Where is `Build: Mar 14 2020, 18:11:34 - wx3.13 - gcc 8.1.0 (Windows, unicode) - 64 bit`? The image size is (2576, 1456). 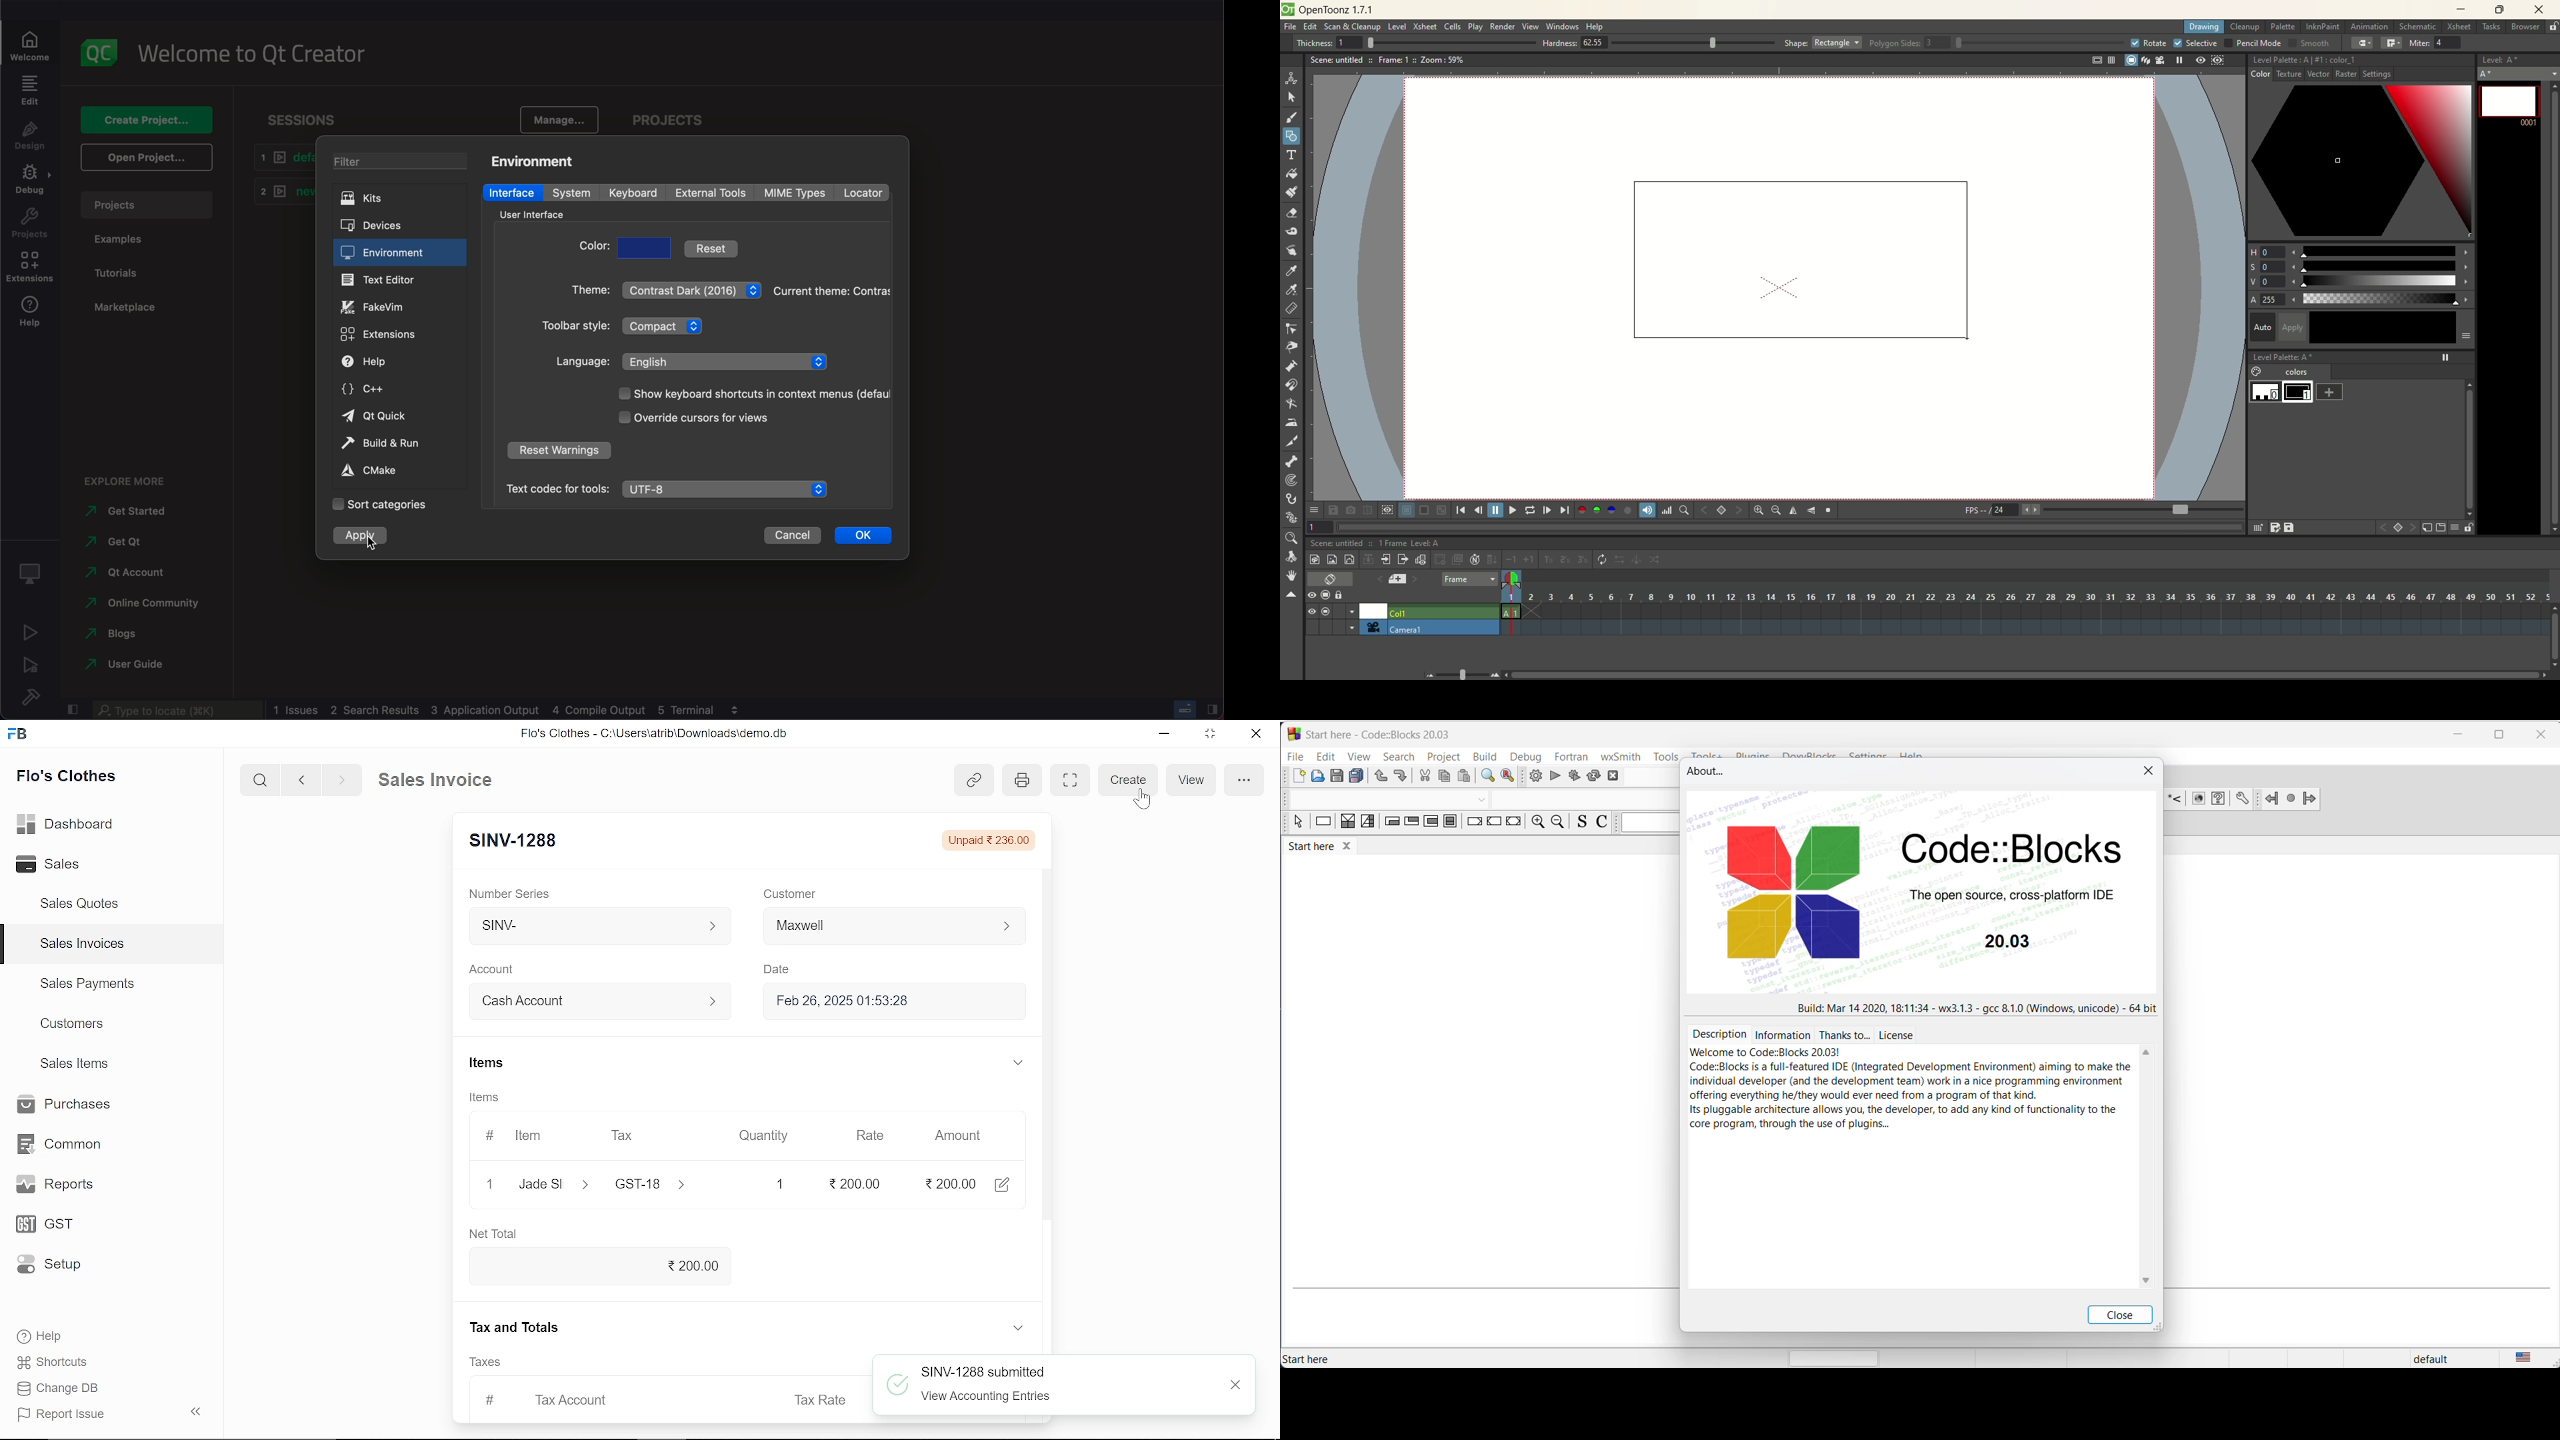
Build: Mar 14 2020, 18:11:34 - wx3.13 - gcc 8.1.0 (Windows, unicode) - 64 bit is located at coordinates (1976, 1008).